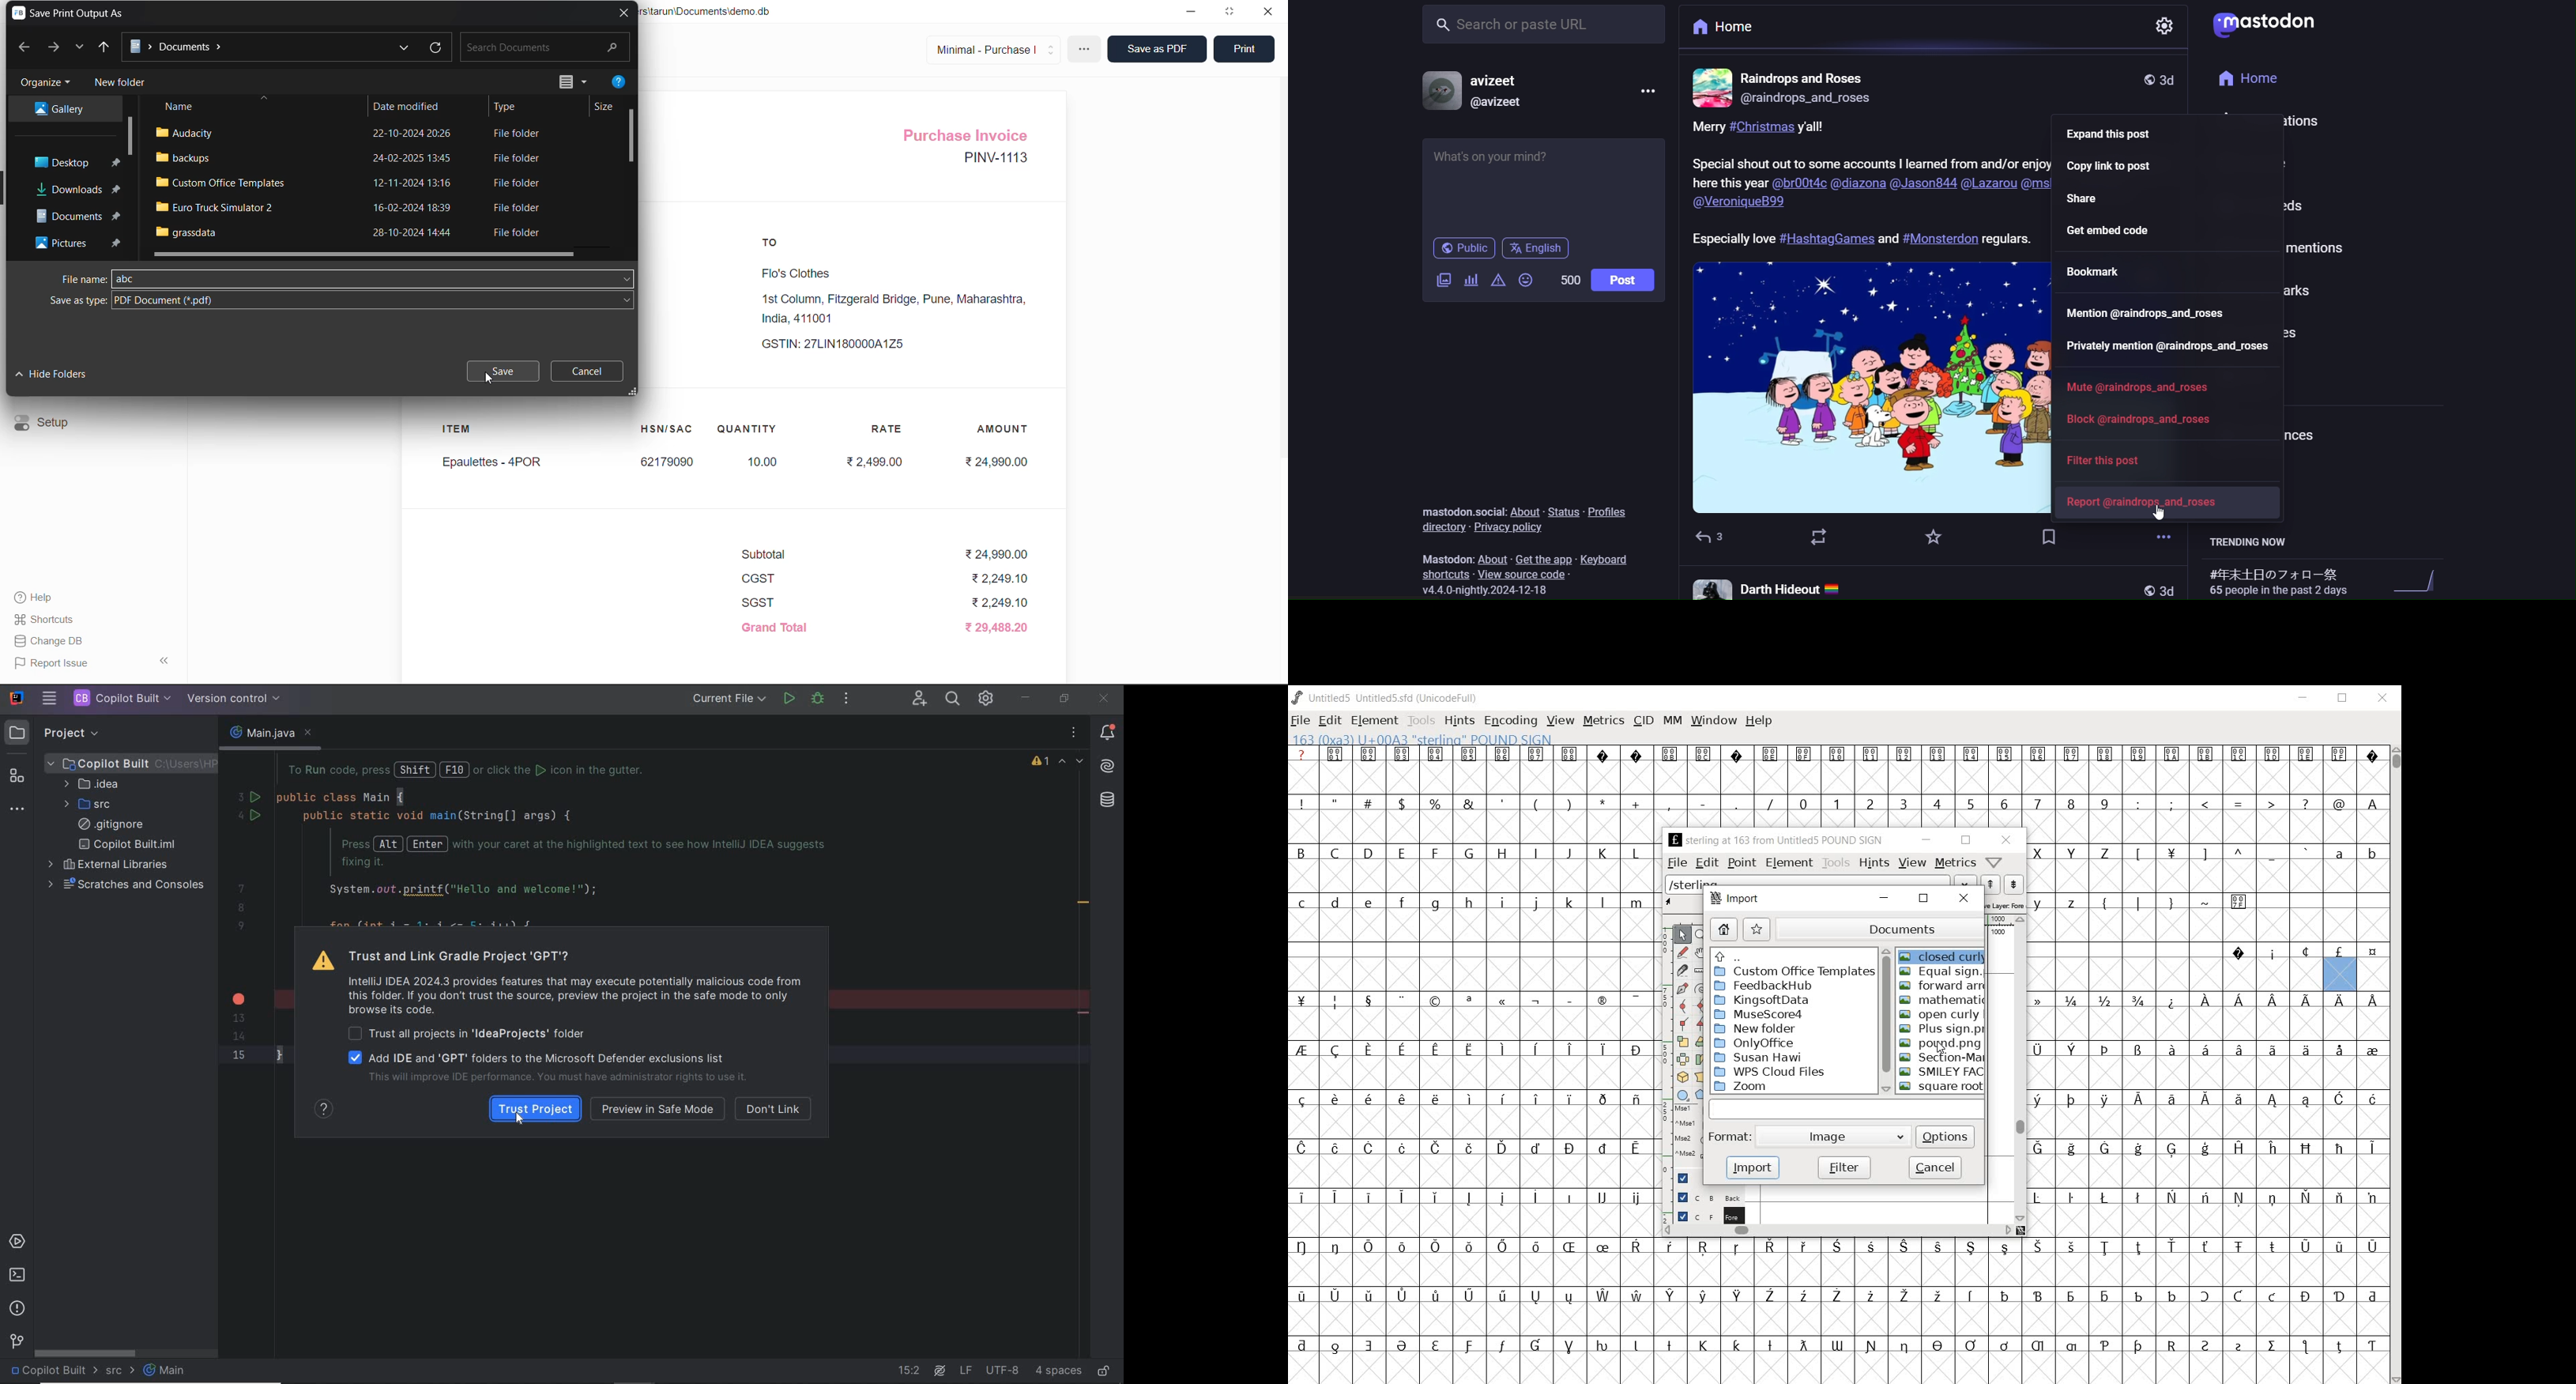 Image resolution: width=2576 pixels, height=1400 pixels. What do you see at coordinates (2171, 1100) in the screenshot?
I see `Symbol` at bounding box center [2171, 1100].